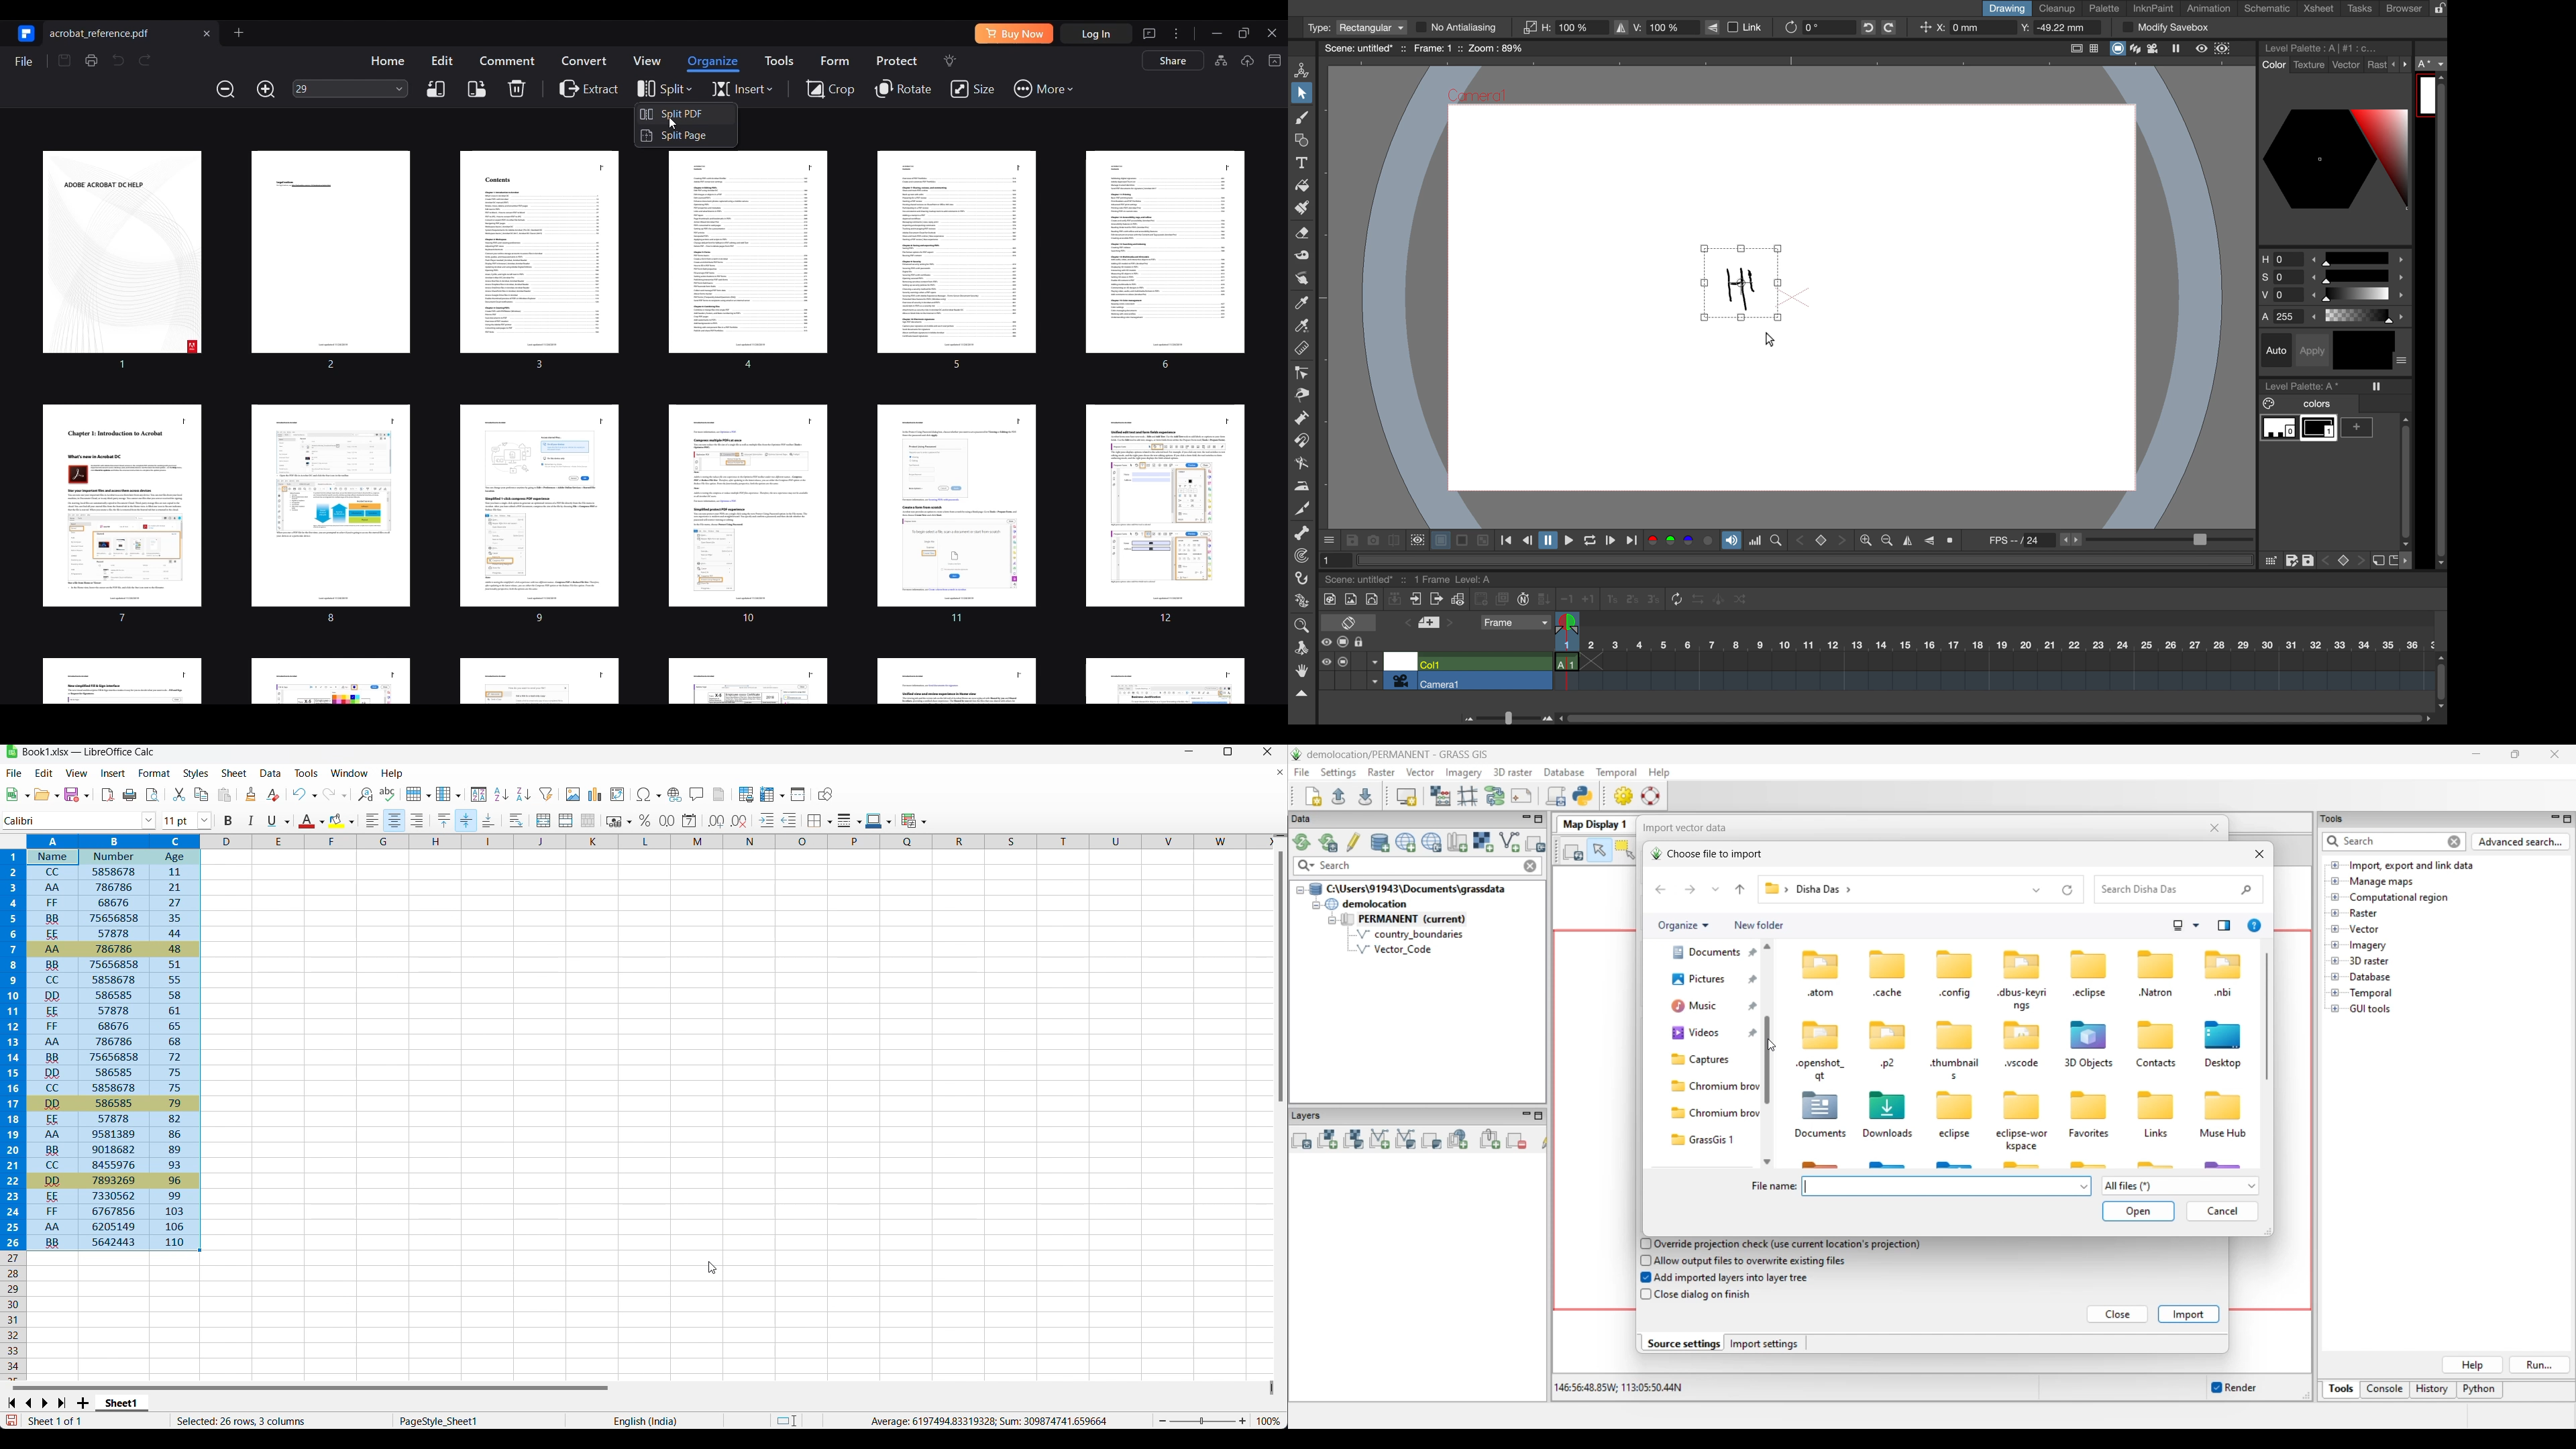 The image size is (2576, 1456). Describe the element at coordinates (1905, 540) in the screenshot. I see `flip horizontally` at that location.